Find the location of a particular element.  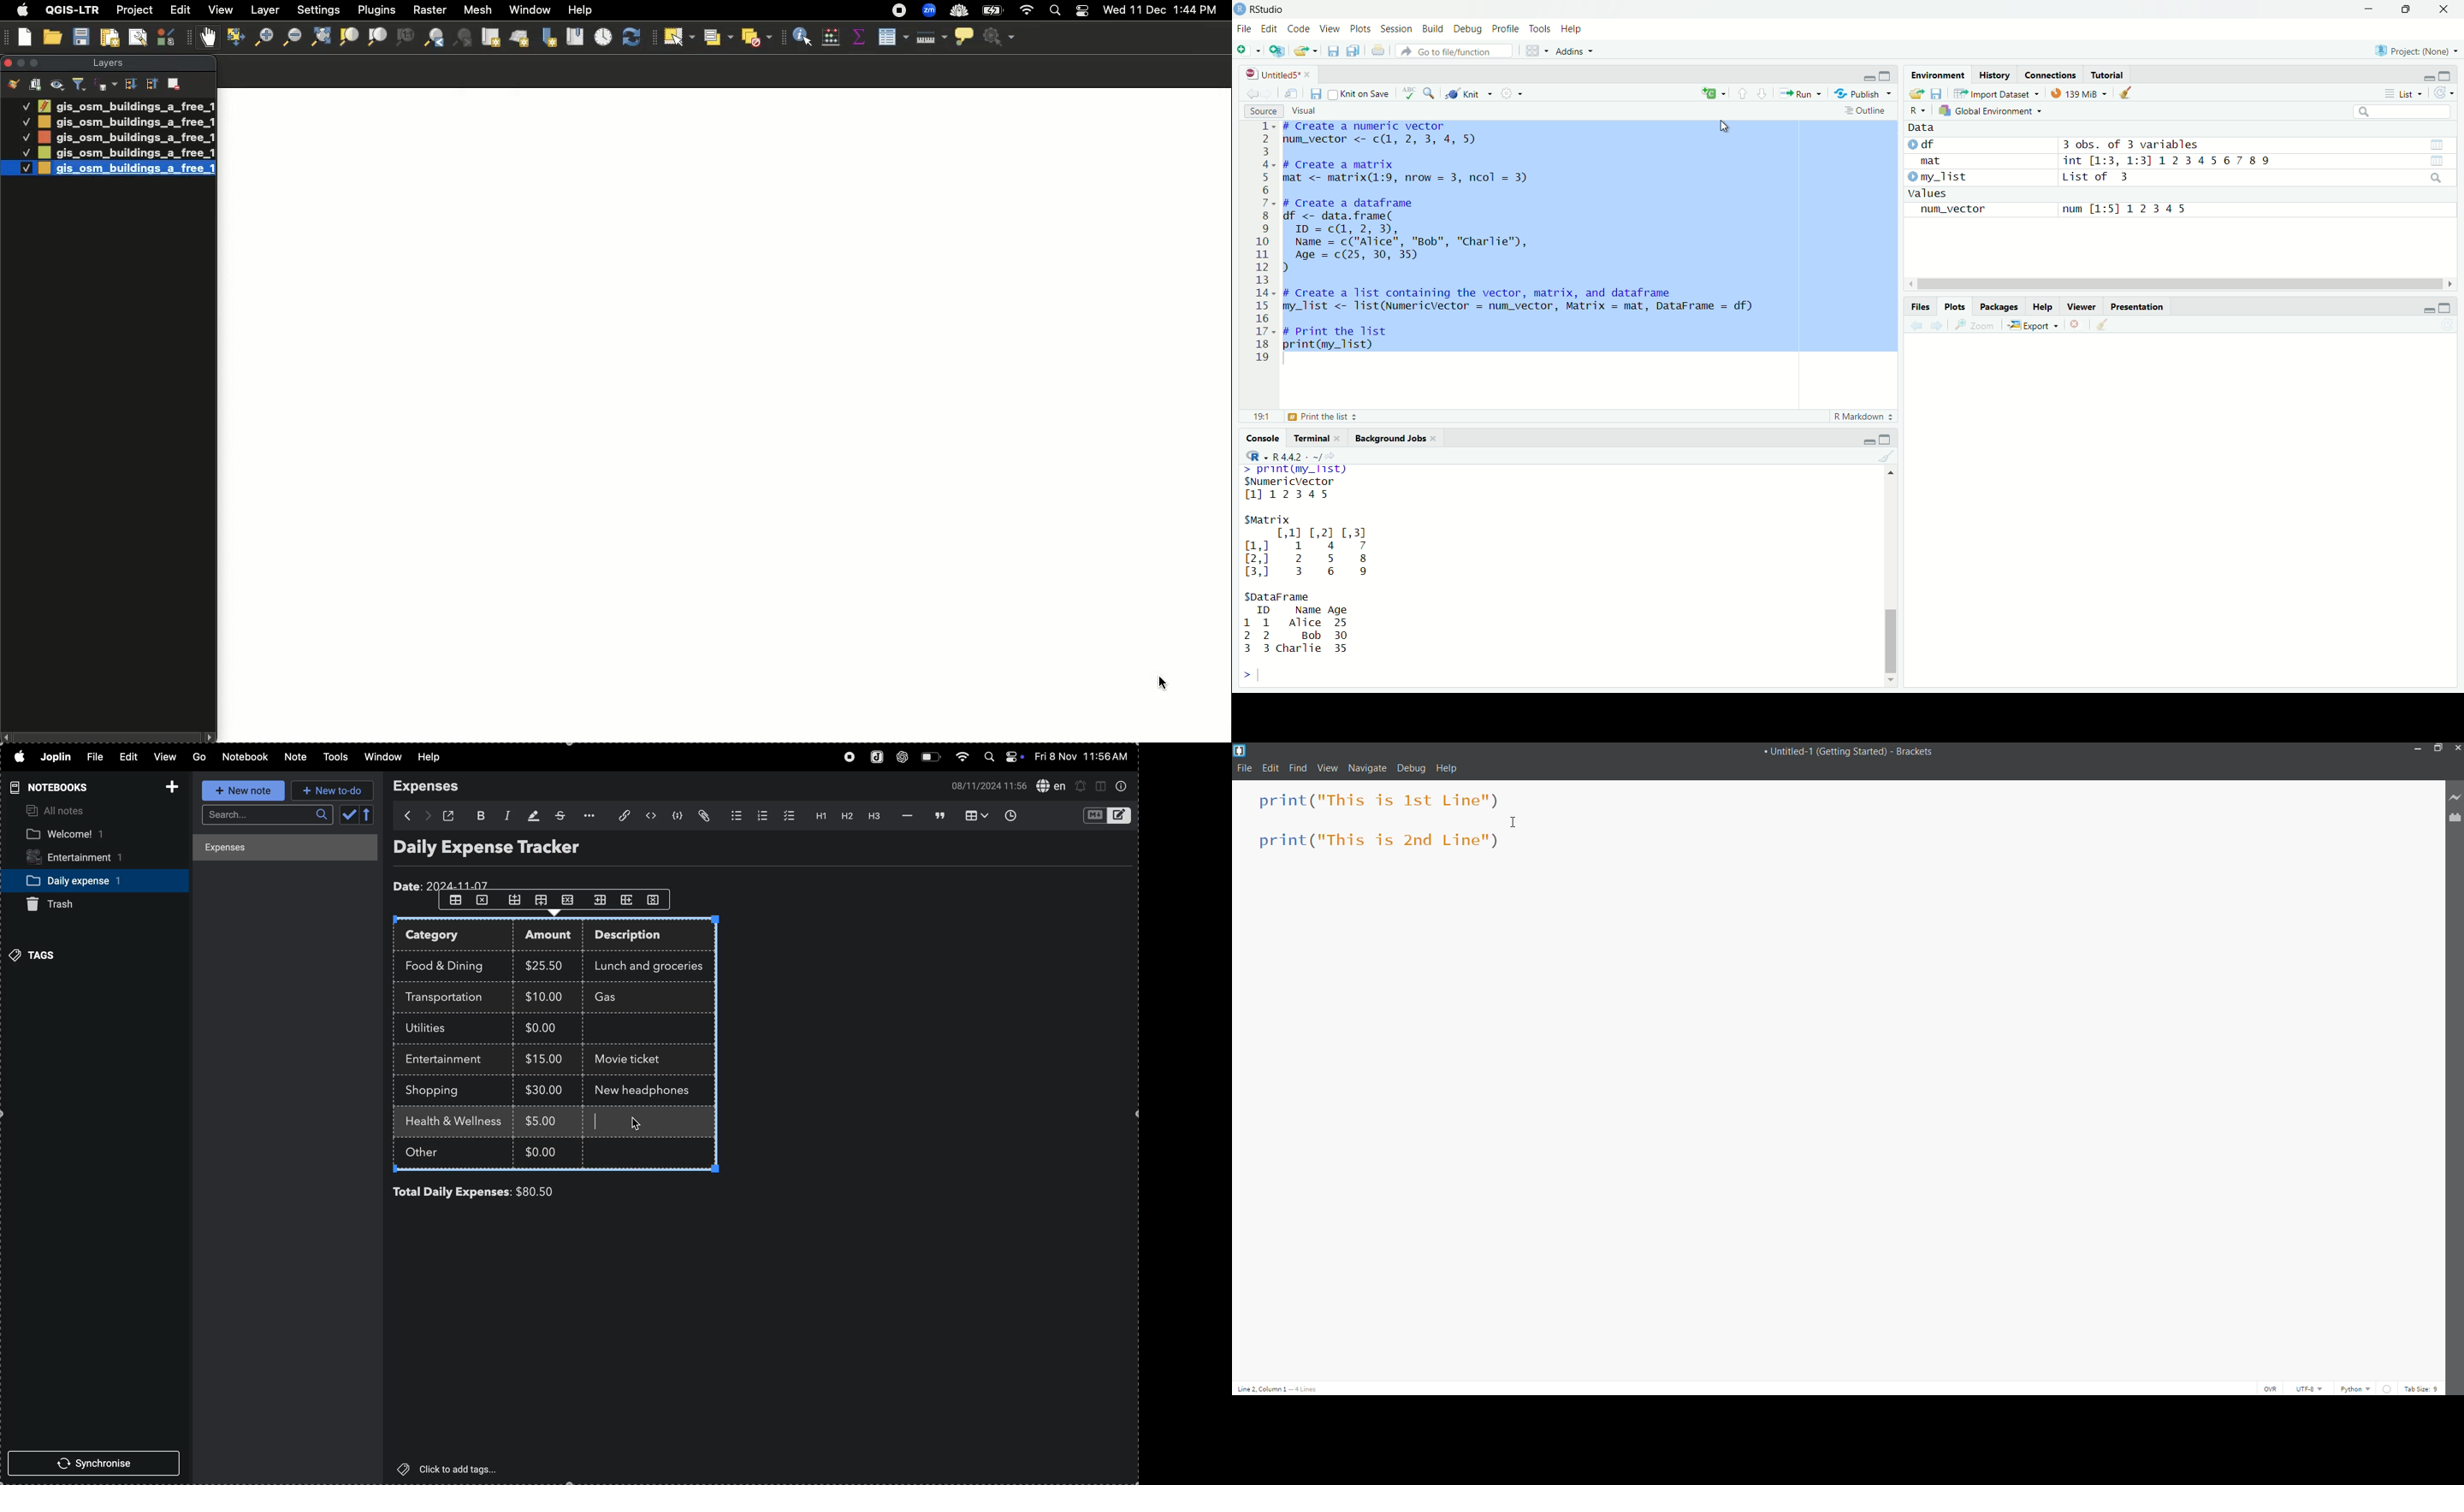

description is located at coordinates (638, 937).